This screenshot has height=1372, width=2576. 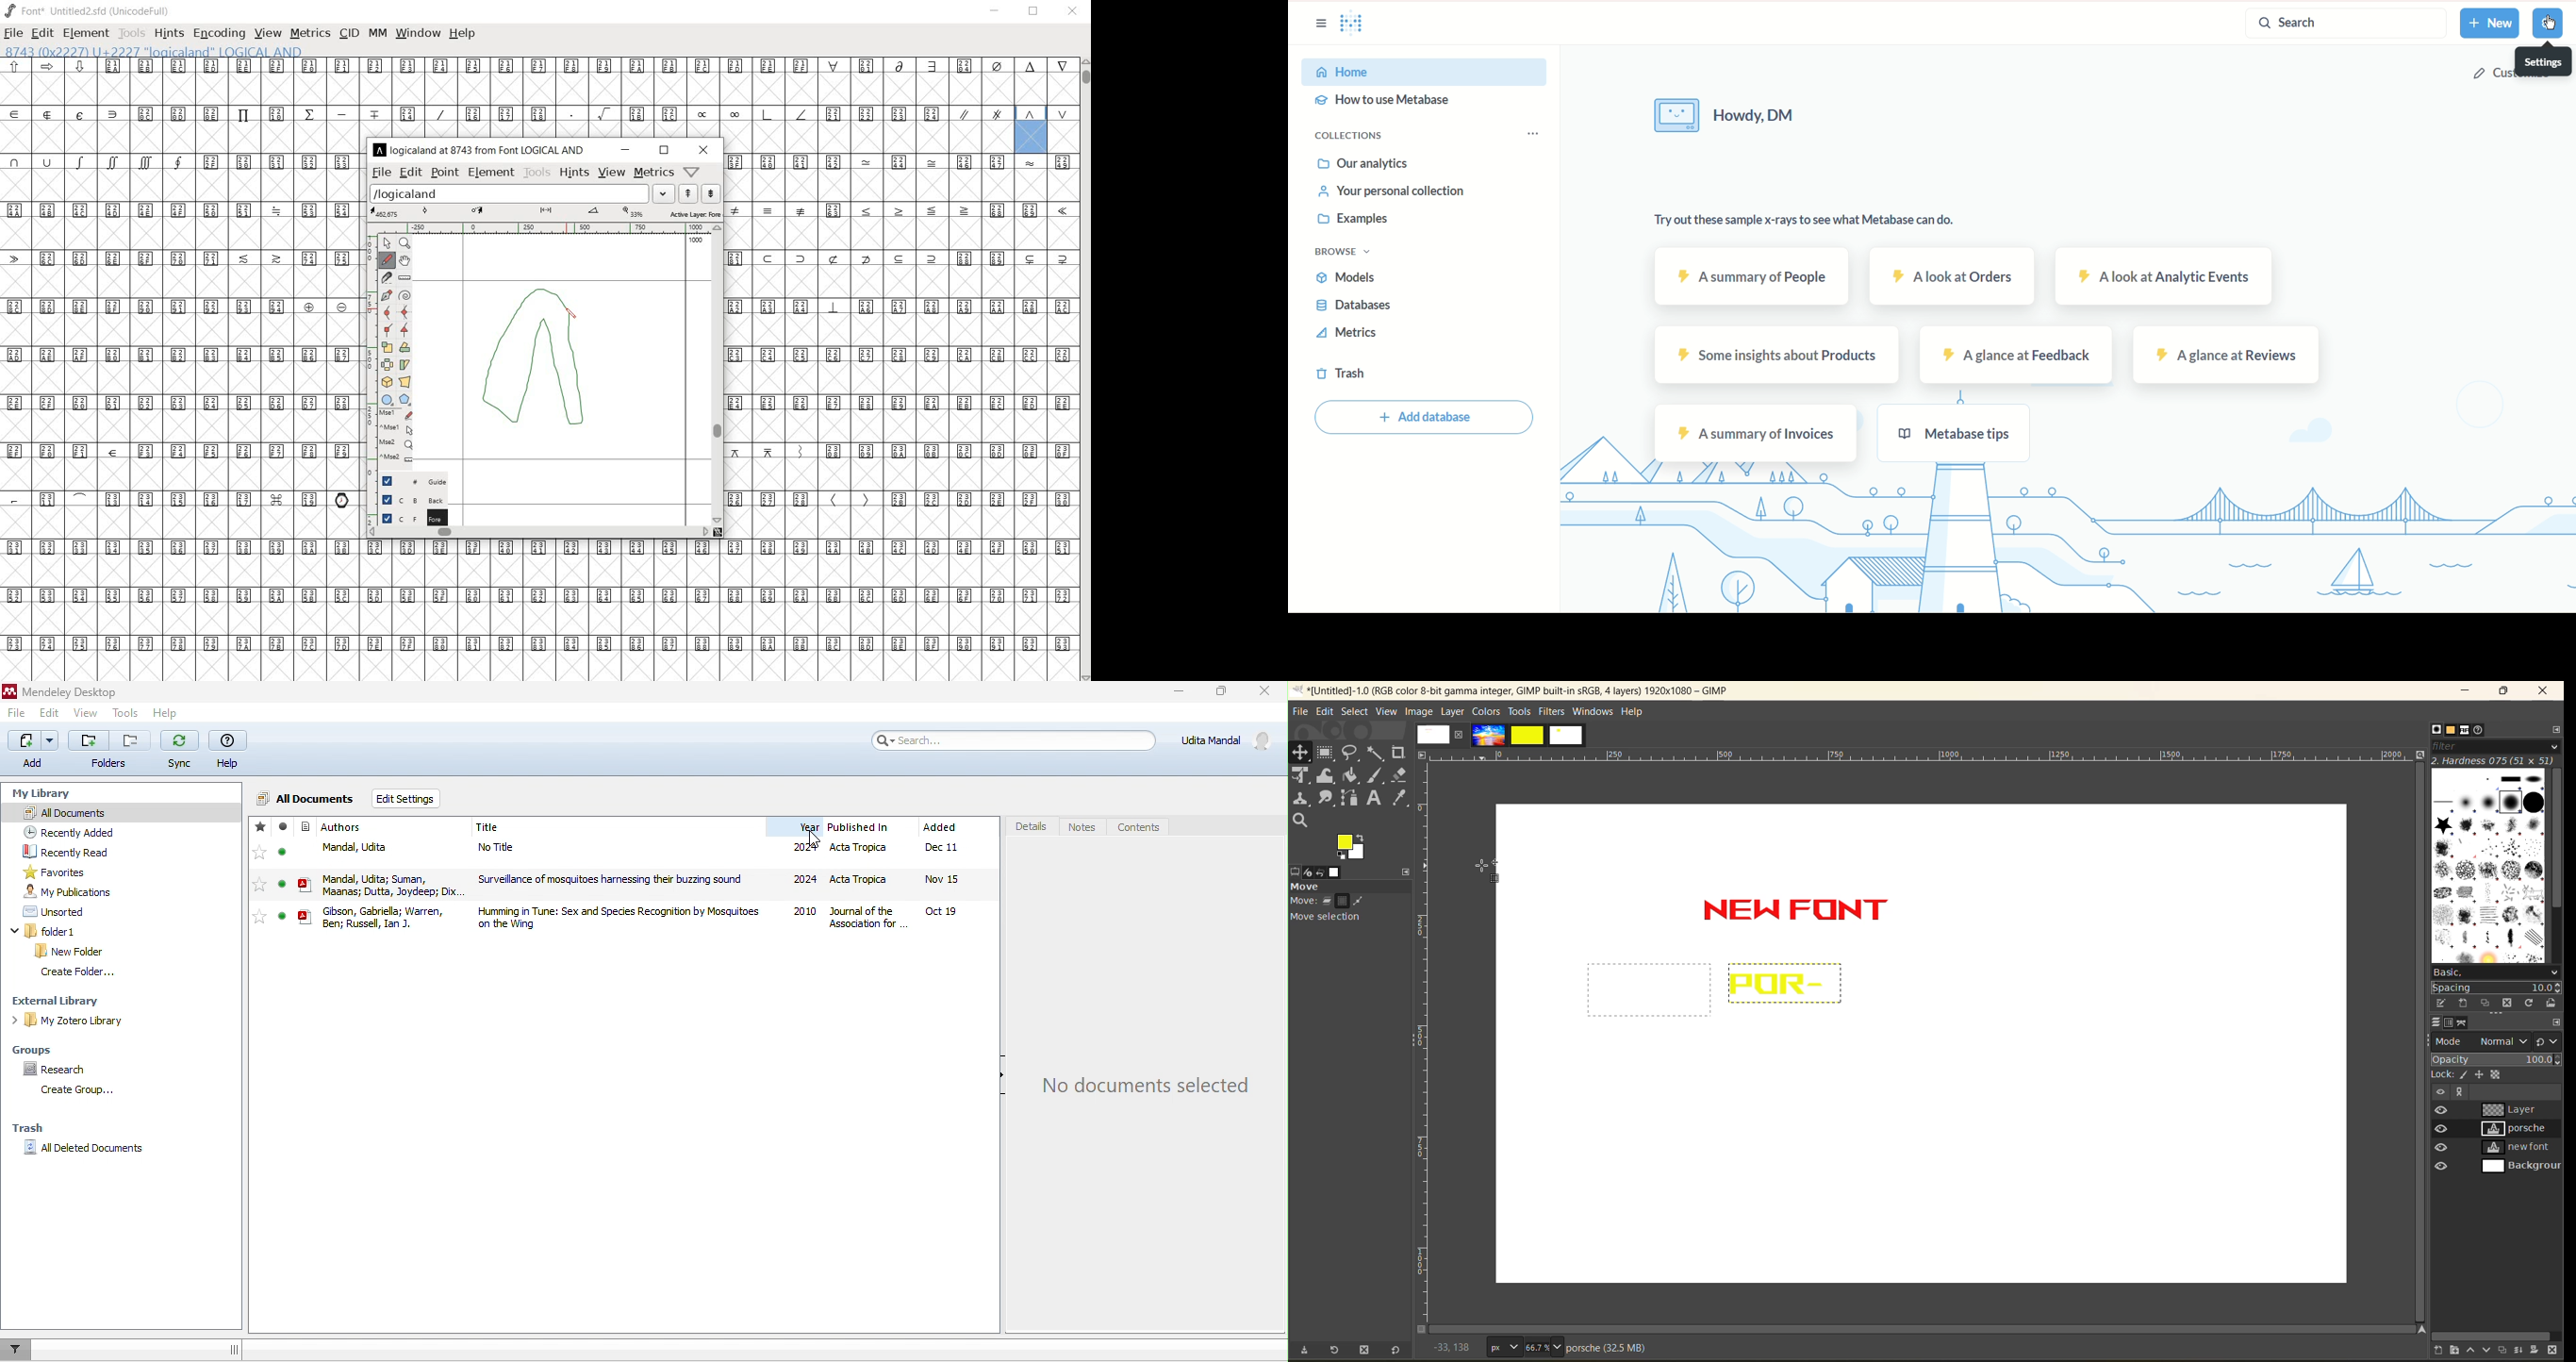 I want to click on hints, so click(x=573, y=174).